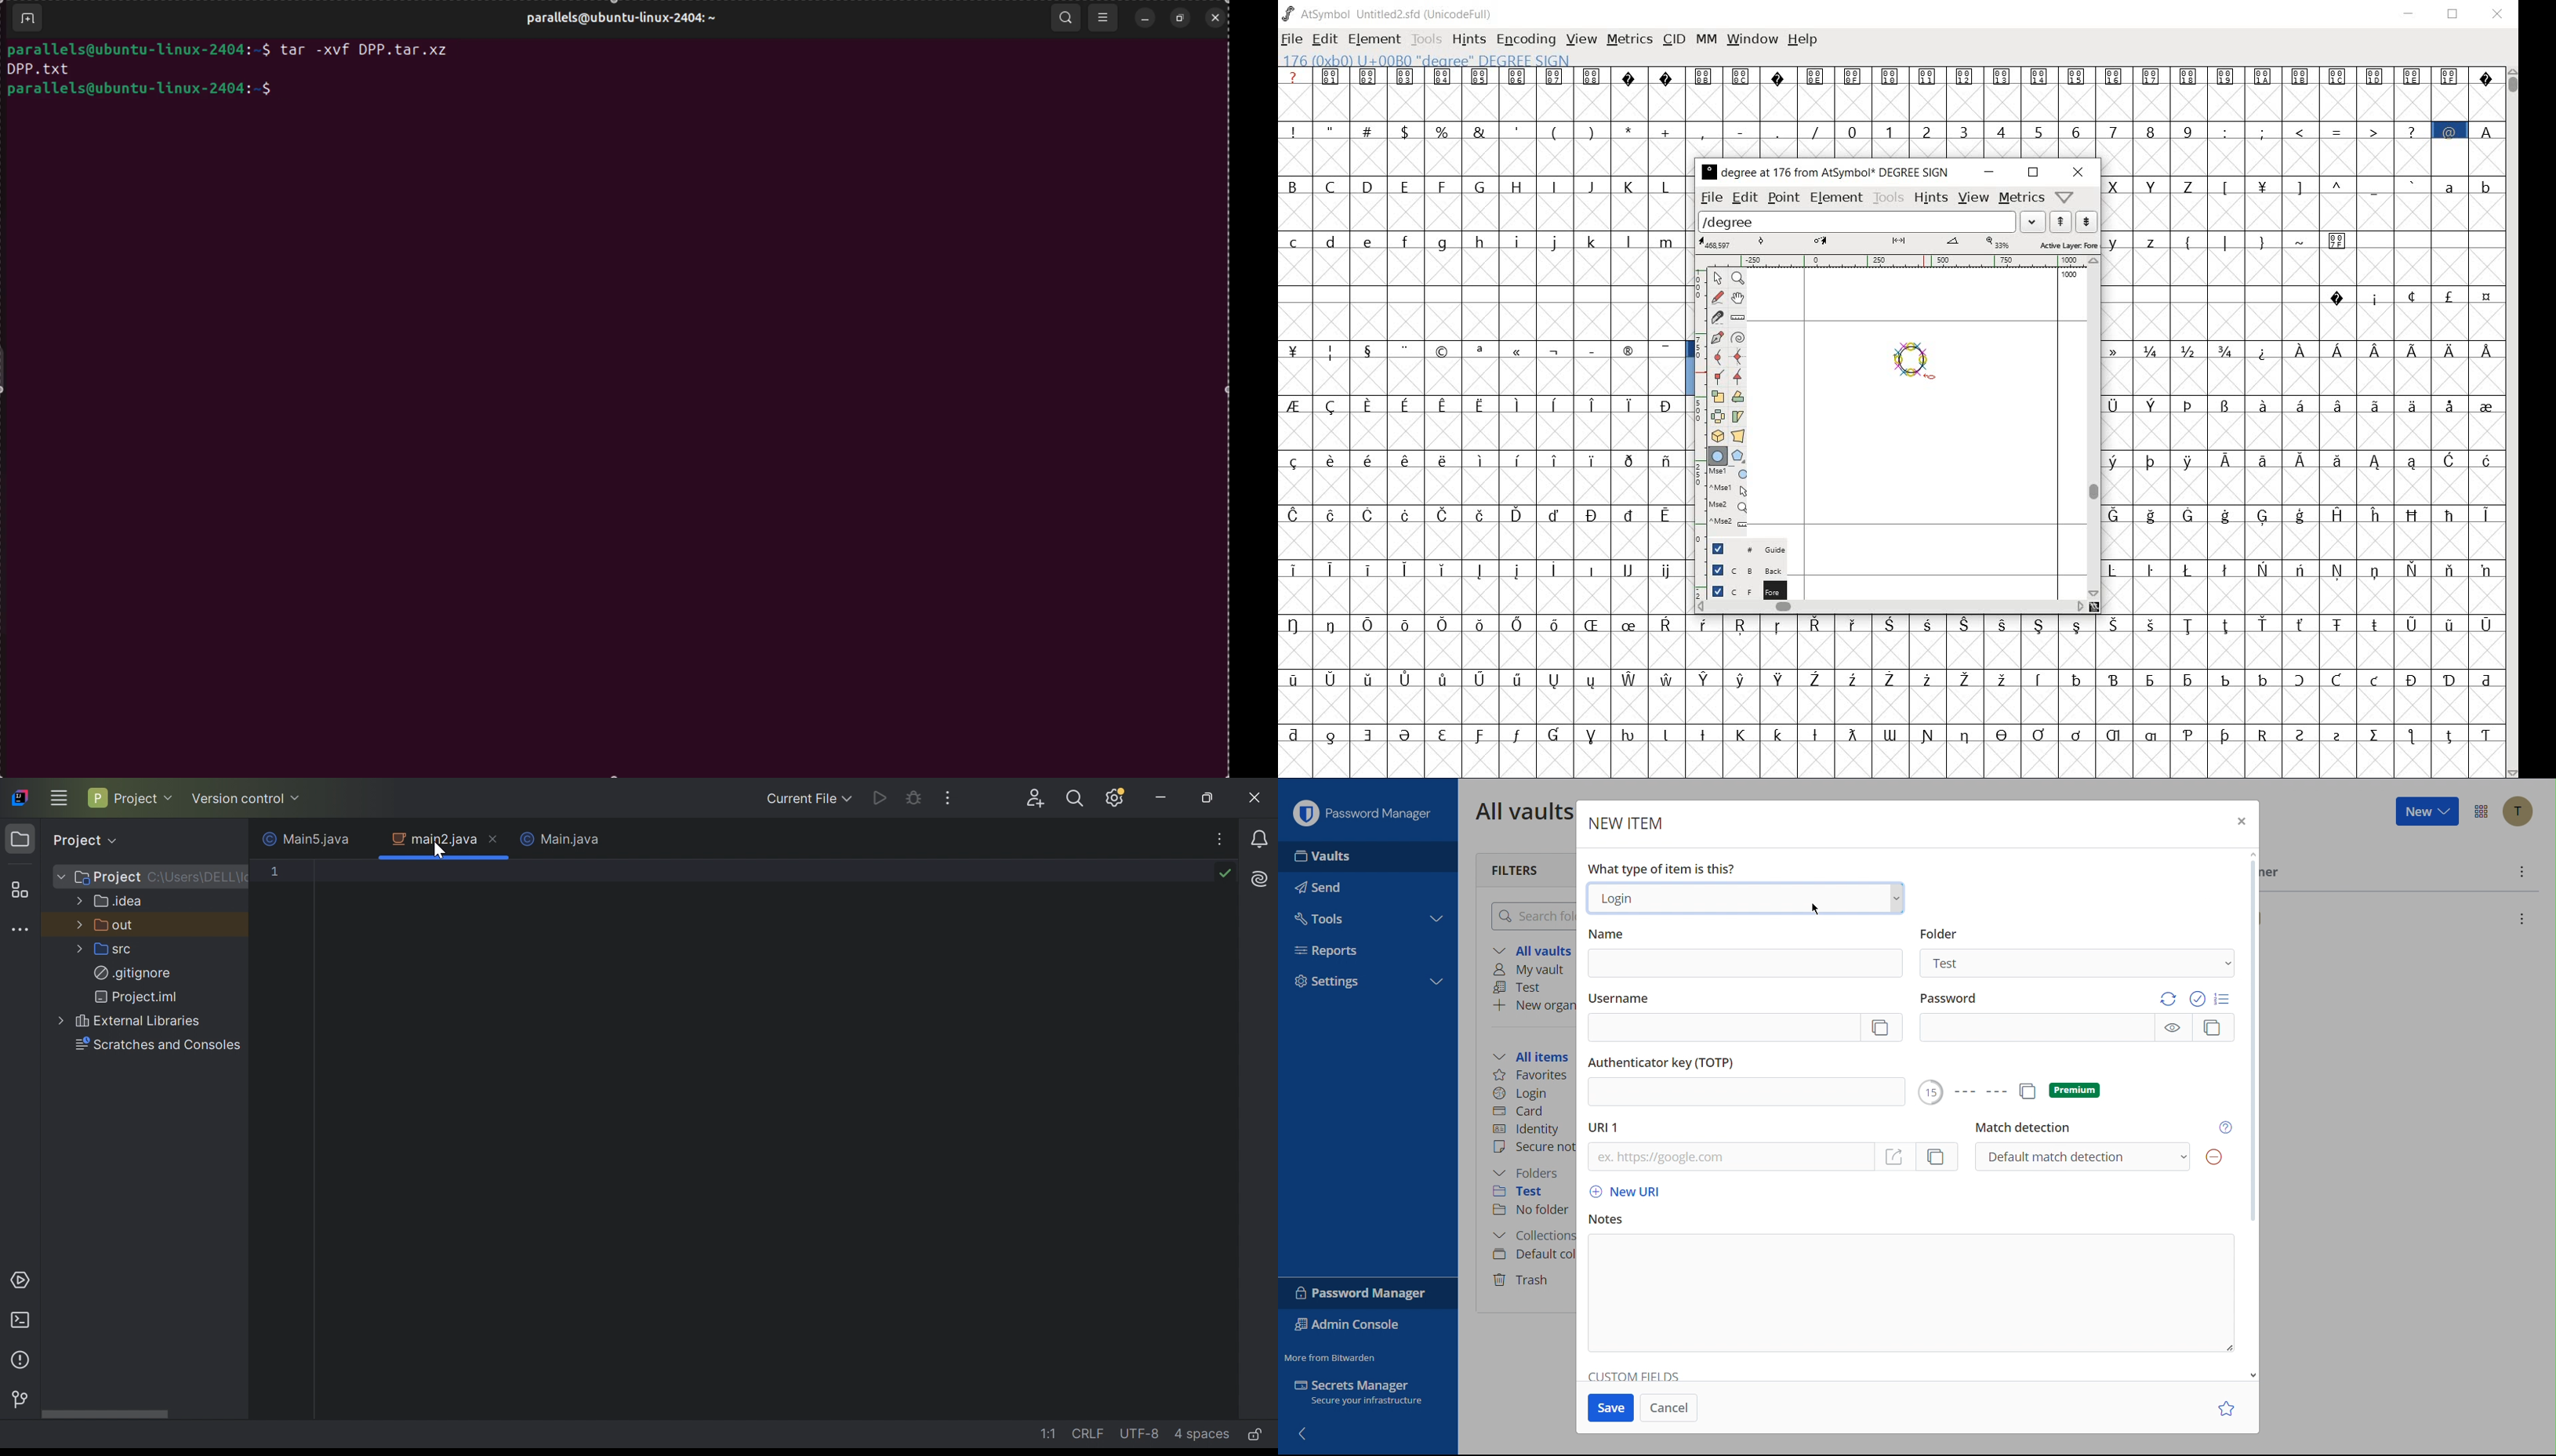 The width and height of the screenshot is (2576, 1456). Describe the element at coordinates (1523, 1278) in the screenshot. I see `Trash` at that location.